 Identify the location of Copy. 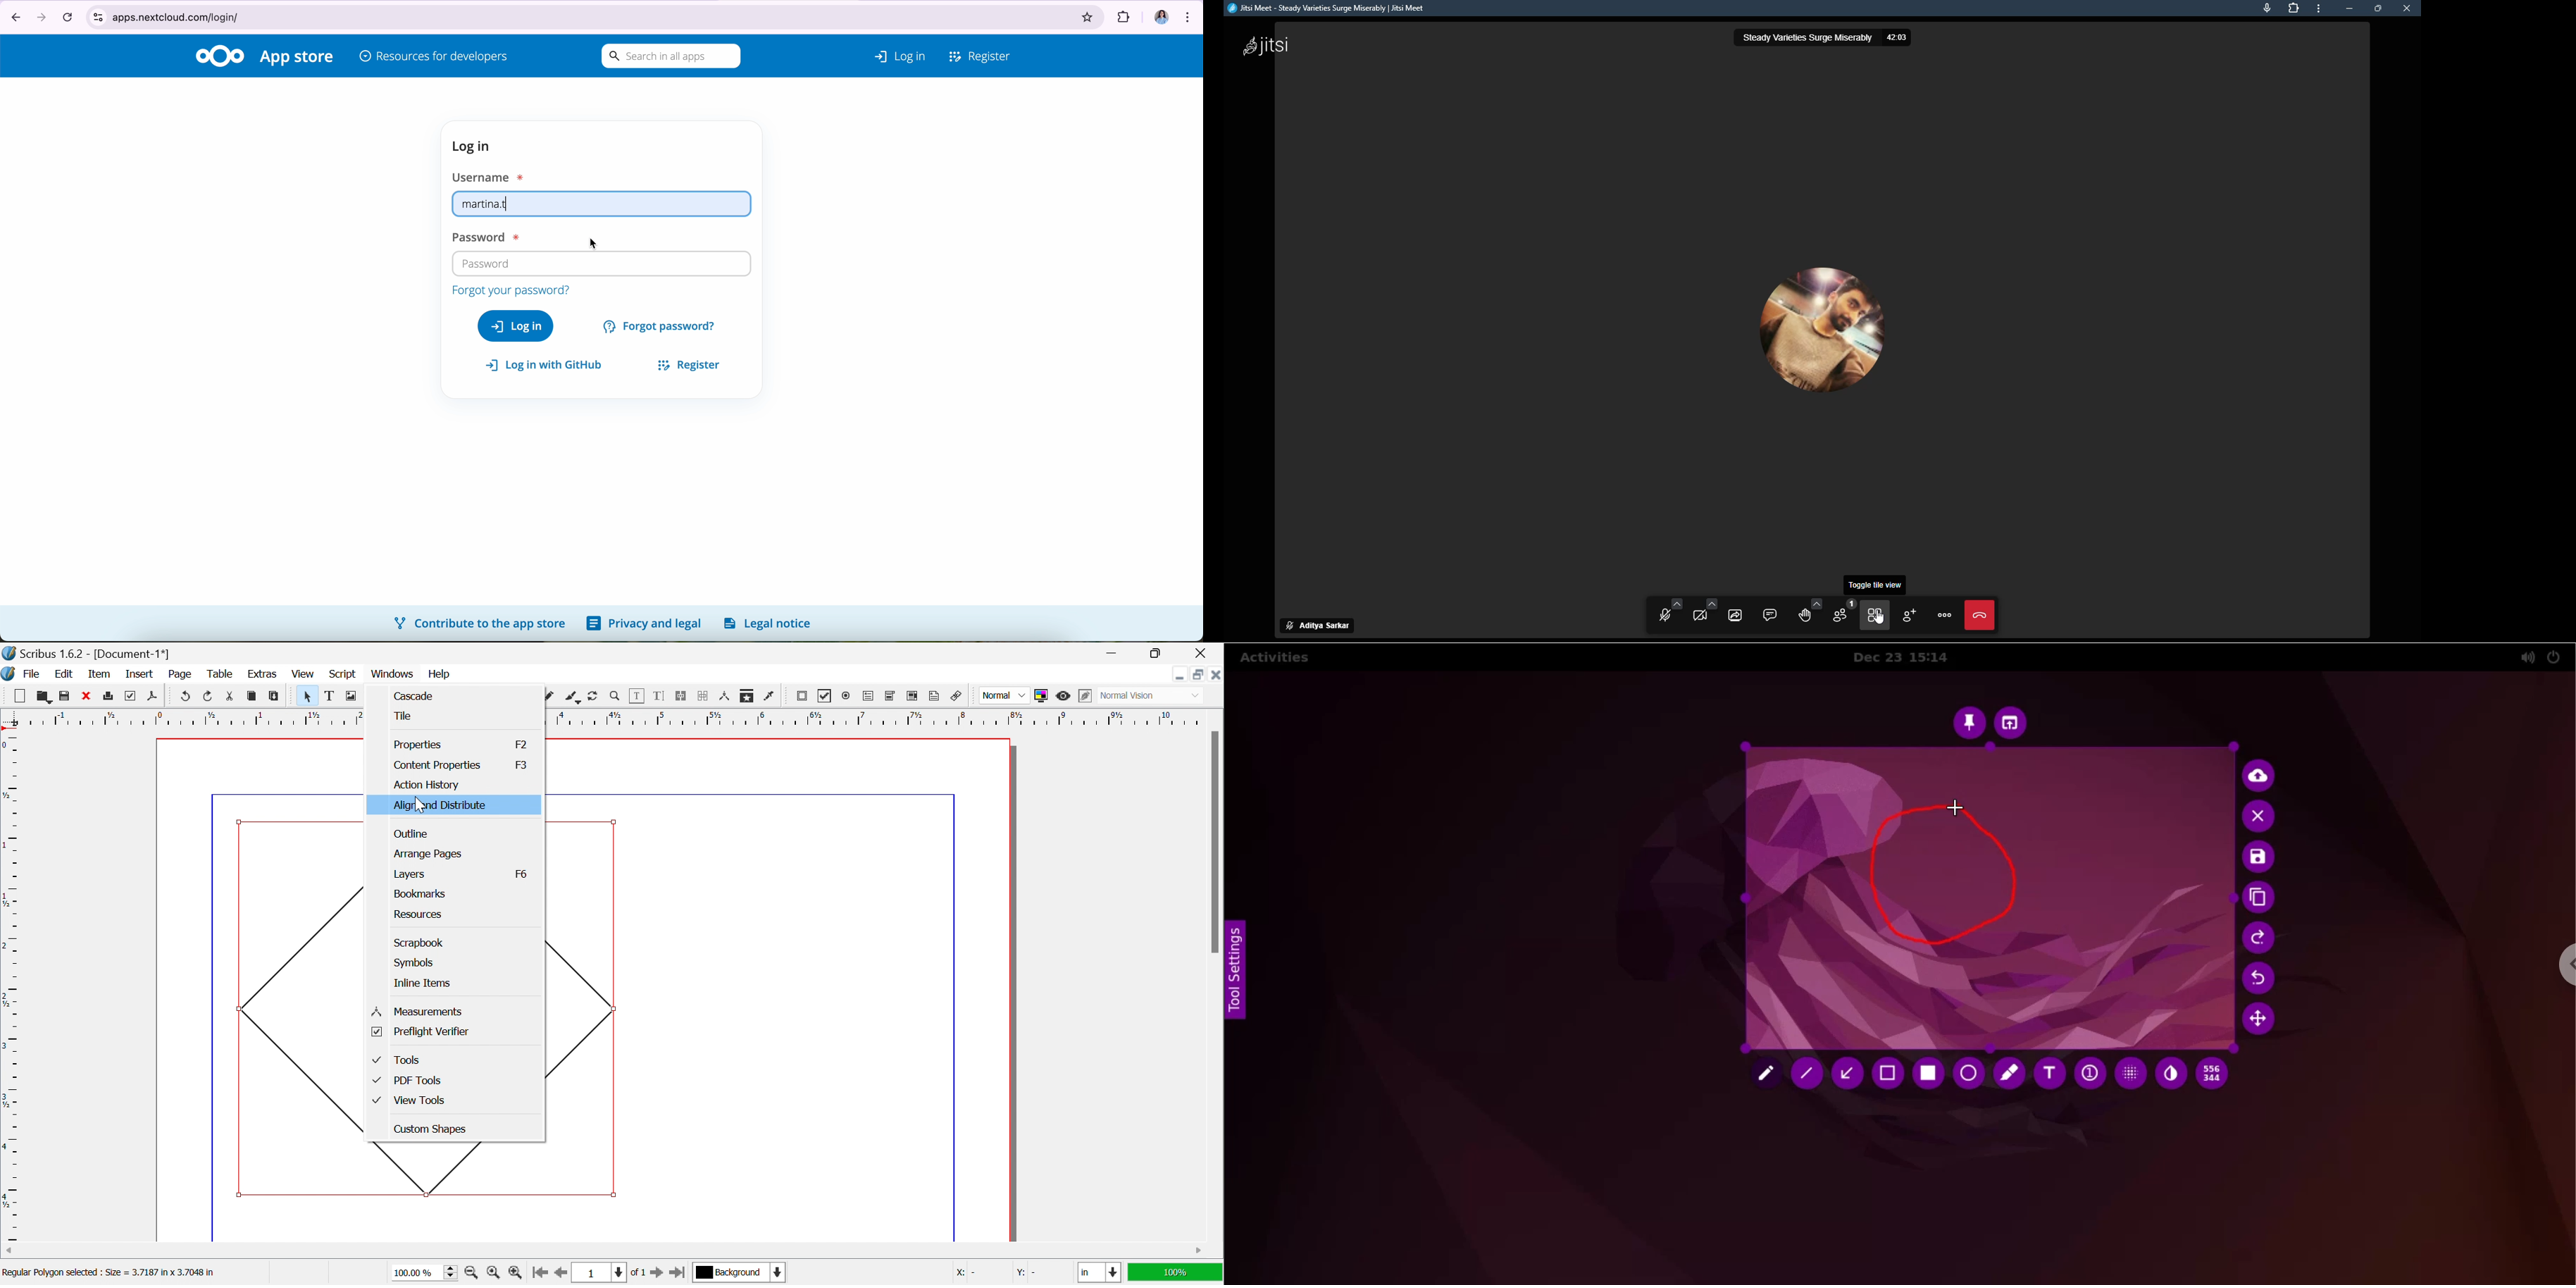
(252, 695).